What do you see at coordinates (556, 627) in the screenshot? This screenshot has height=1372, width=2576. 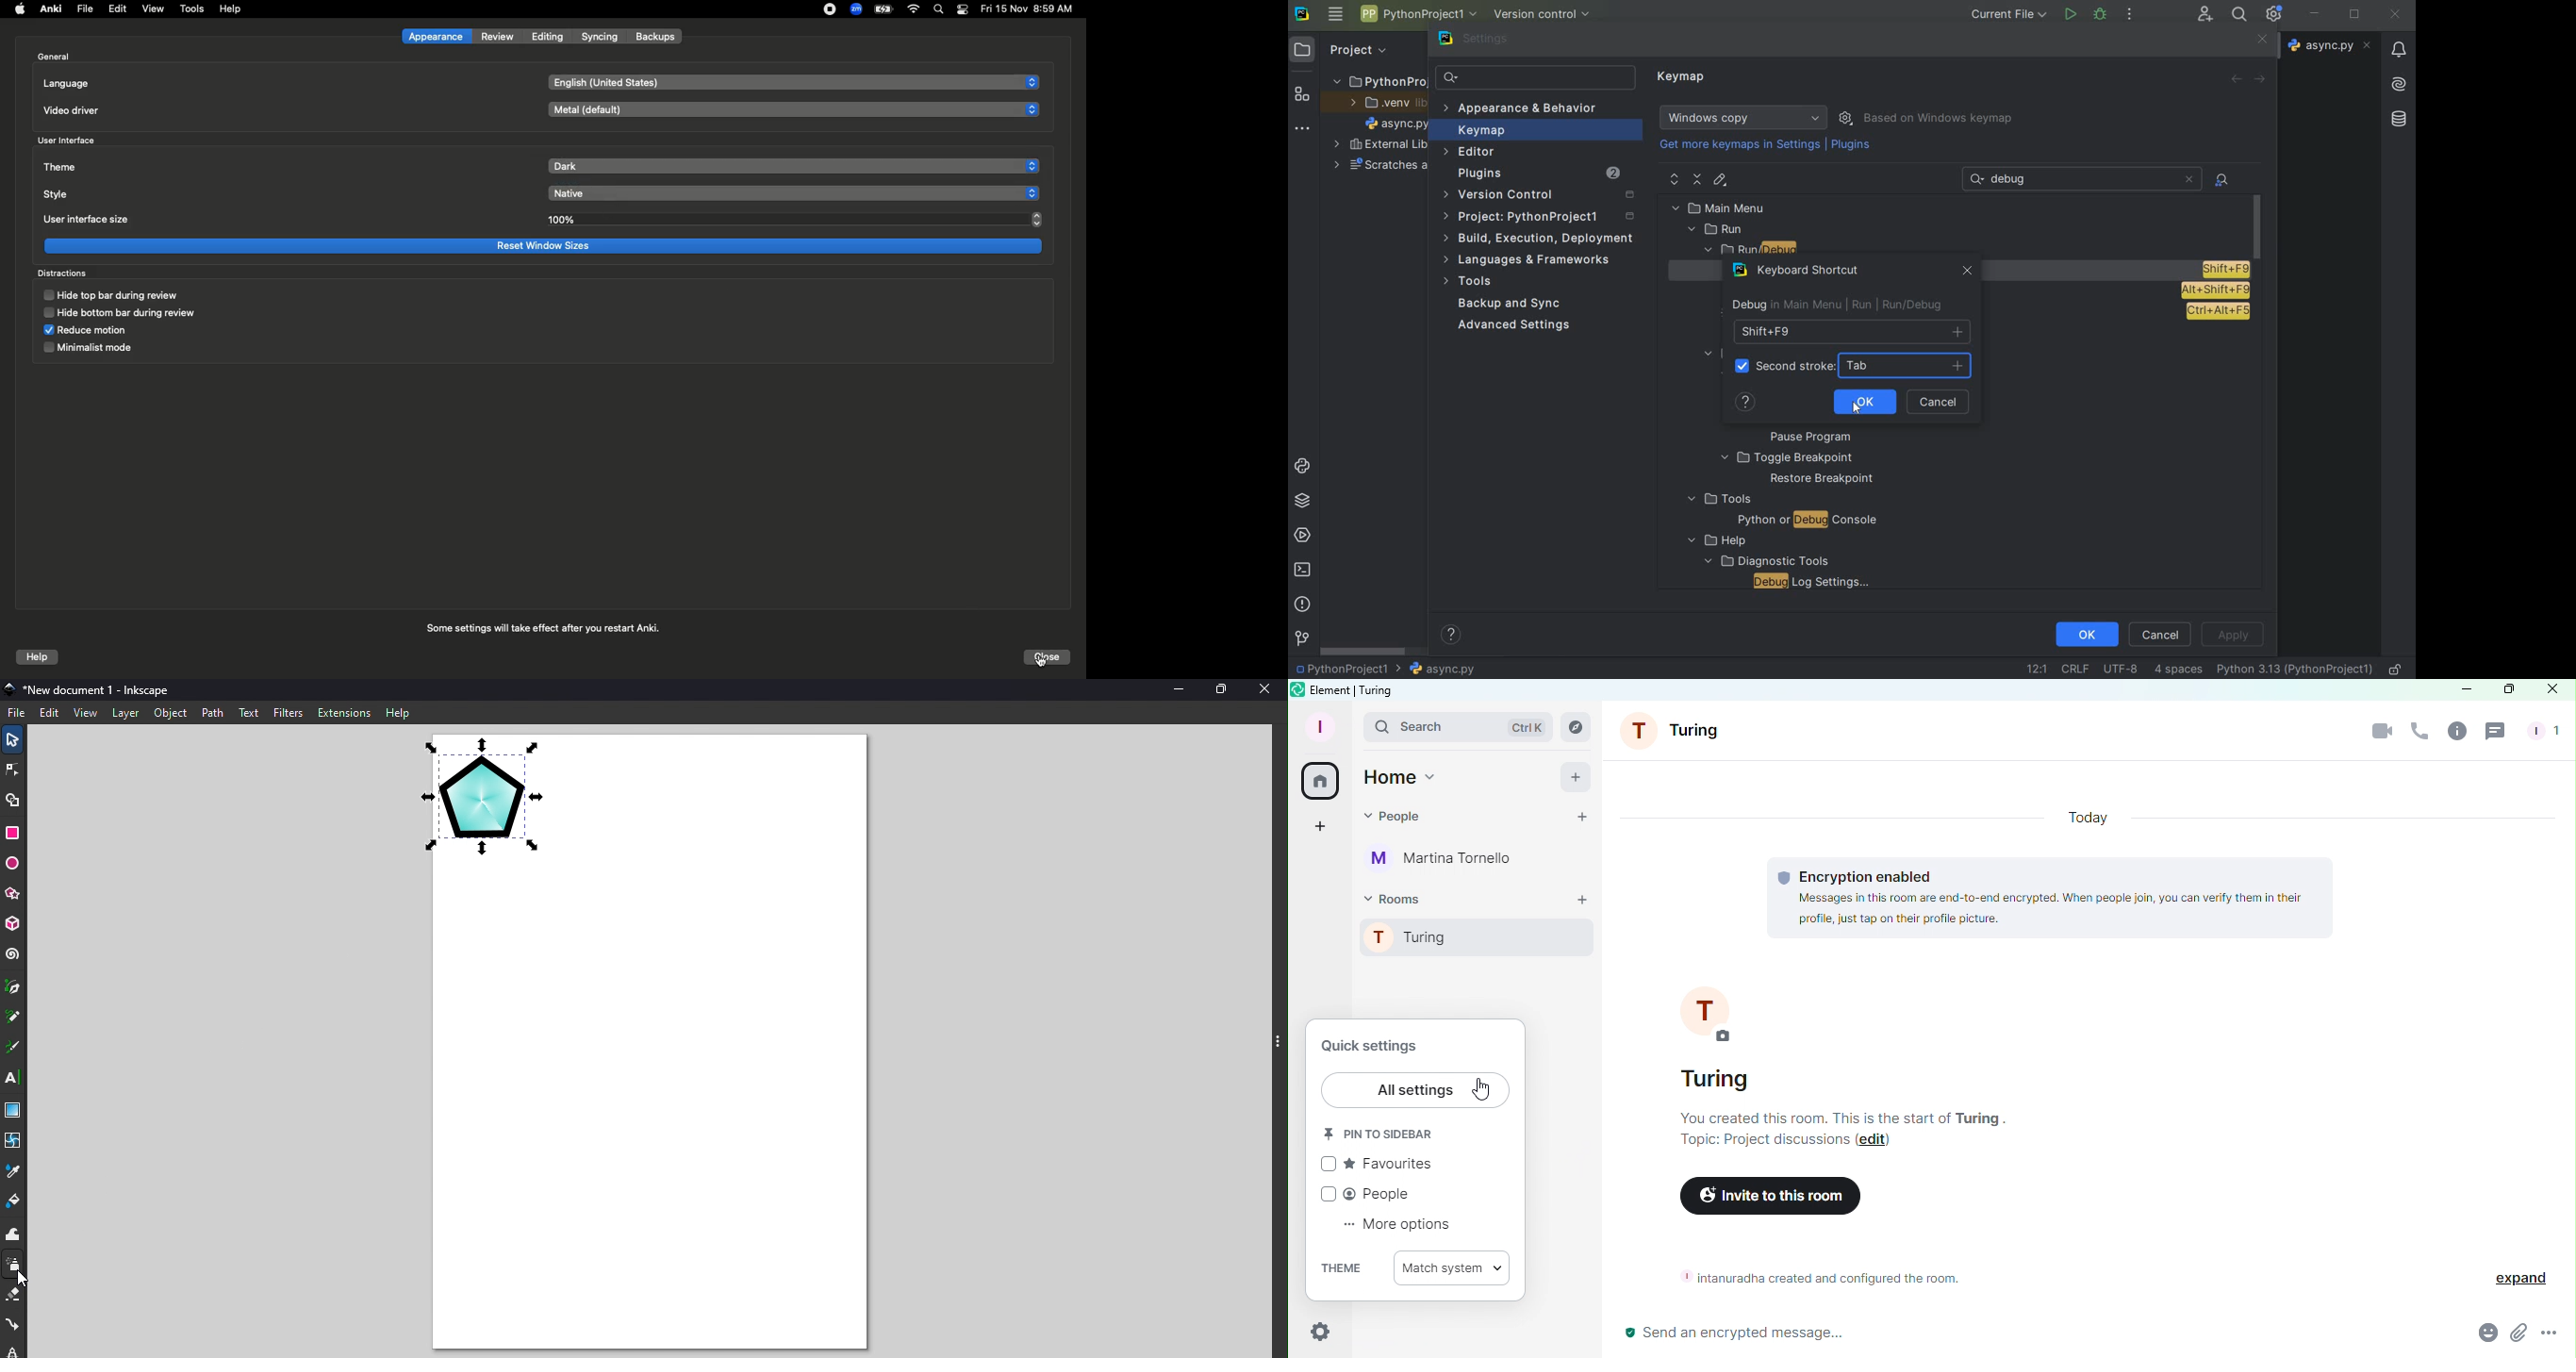 I see `Some settings will take effect after you restart Anki` at bounding box center [556, 627].